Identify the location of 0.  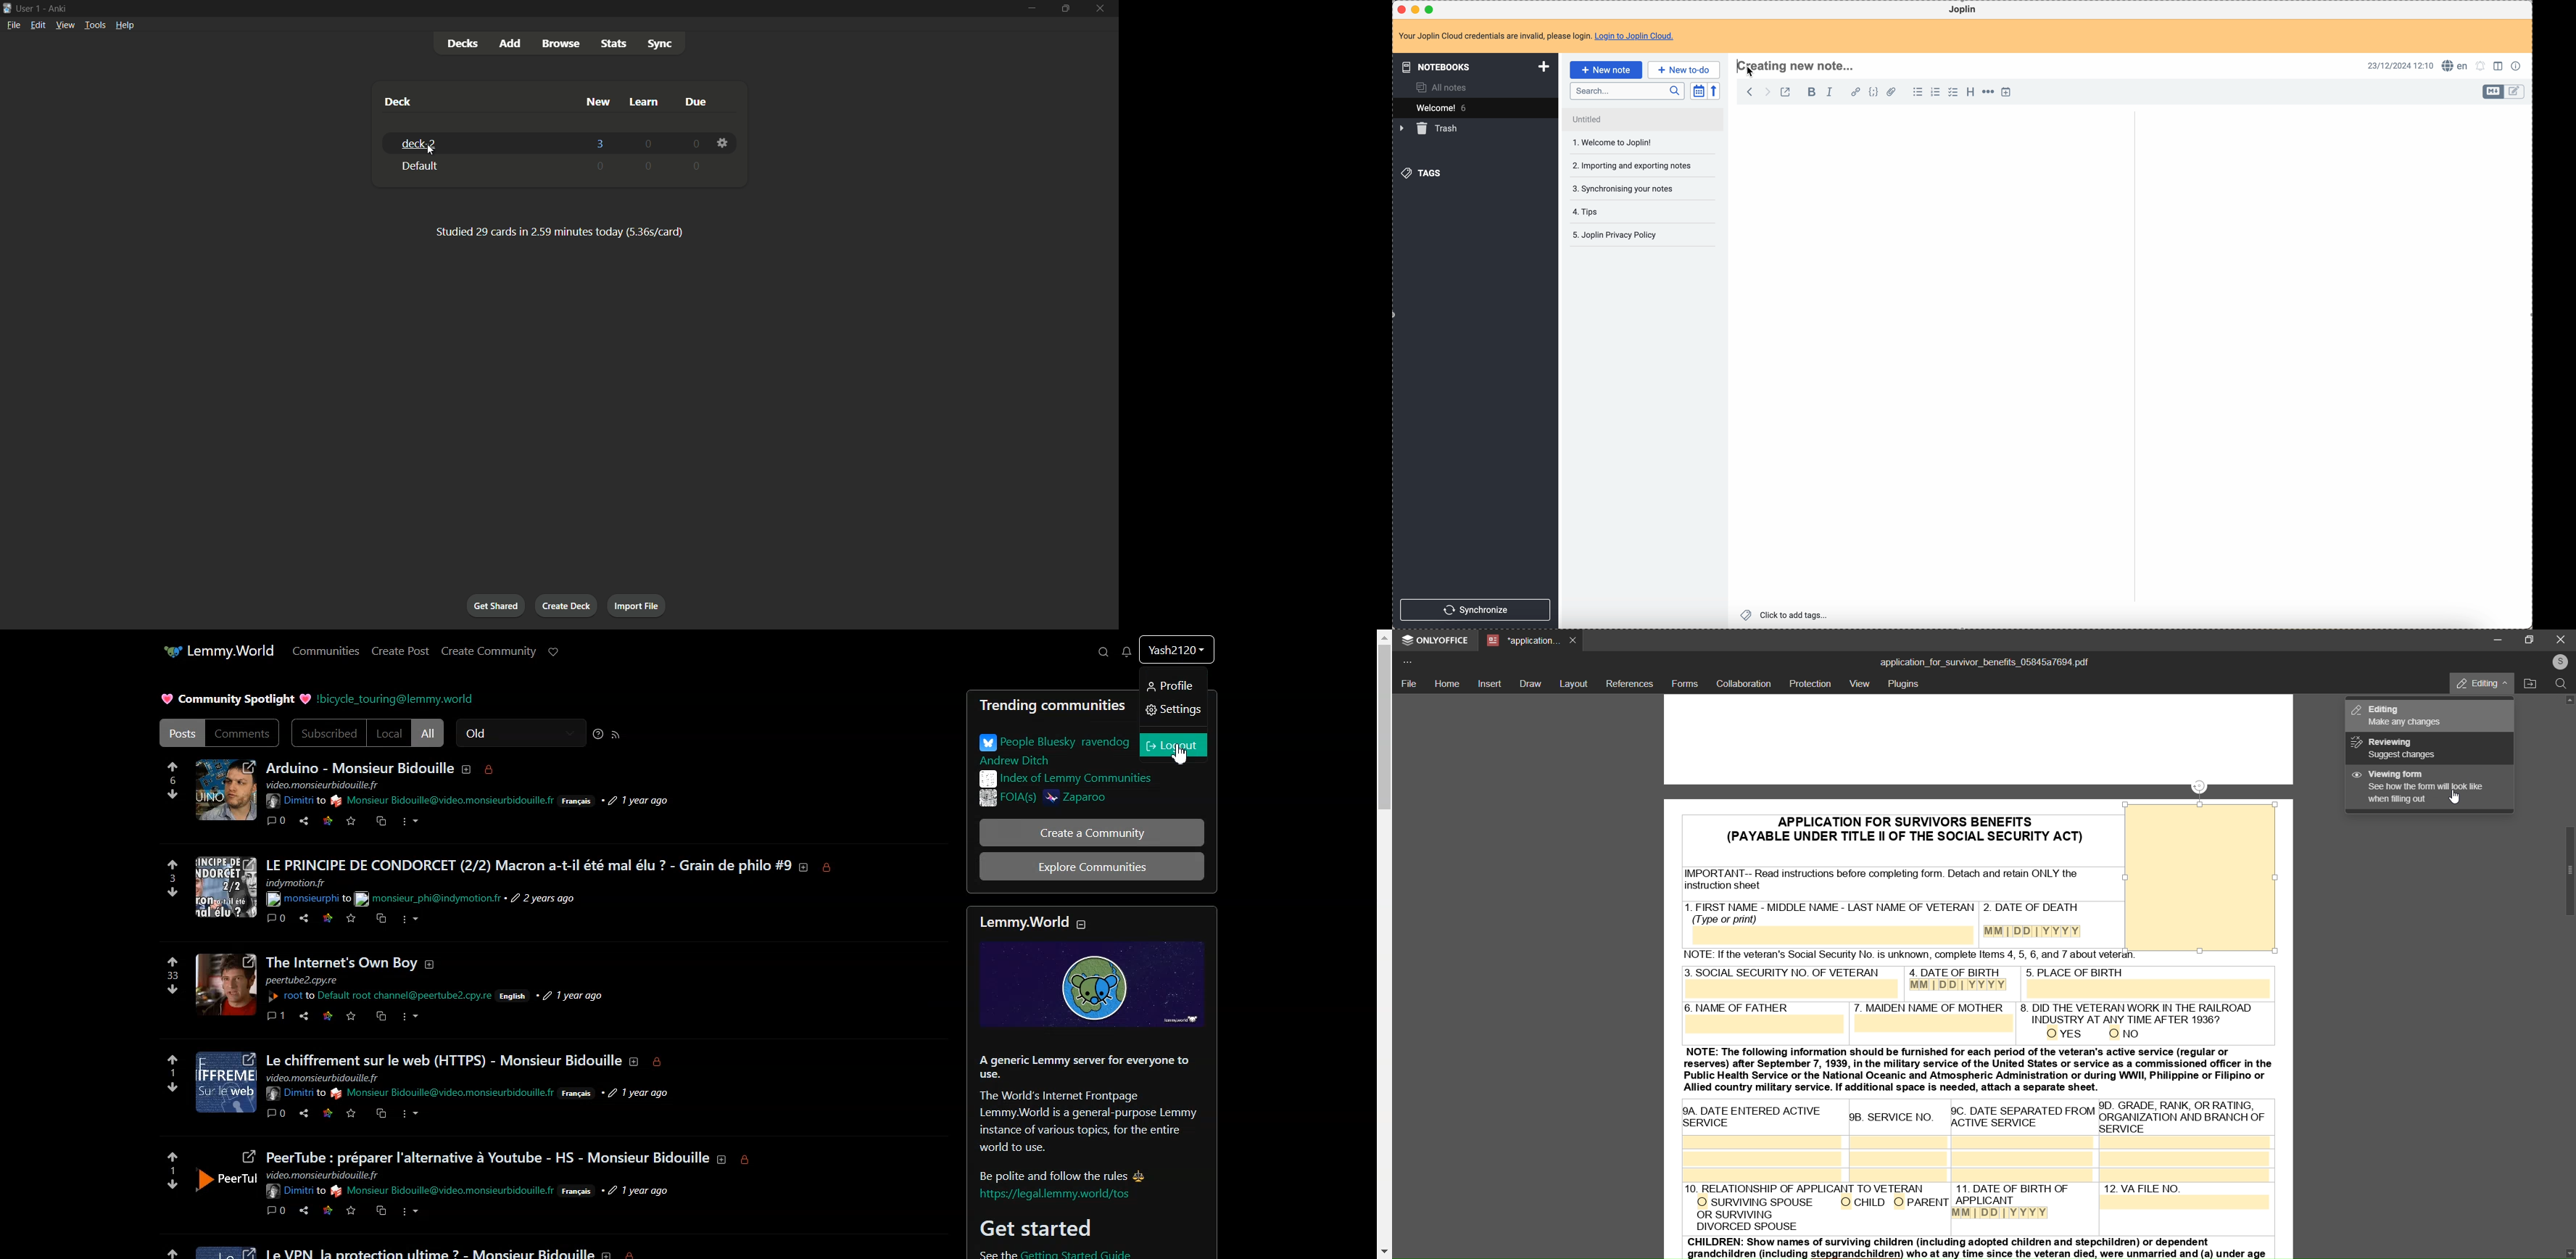
(646, 144).